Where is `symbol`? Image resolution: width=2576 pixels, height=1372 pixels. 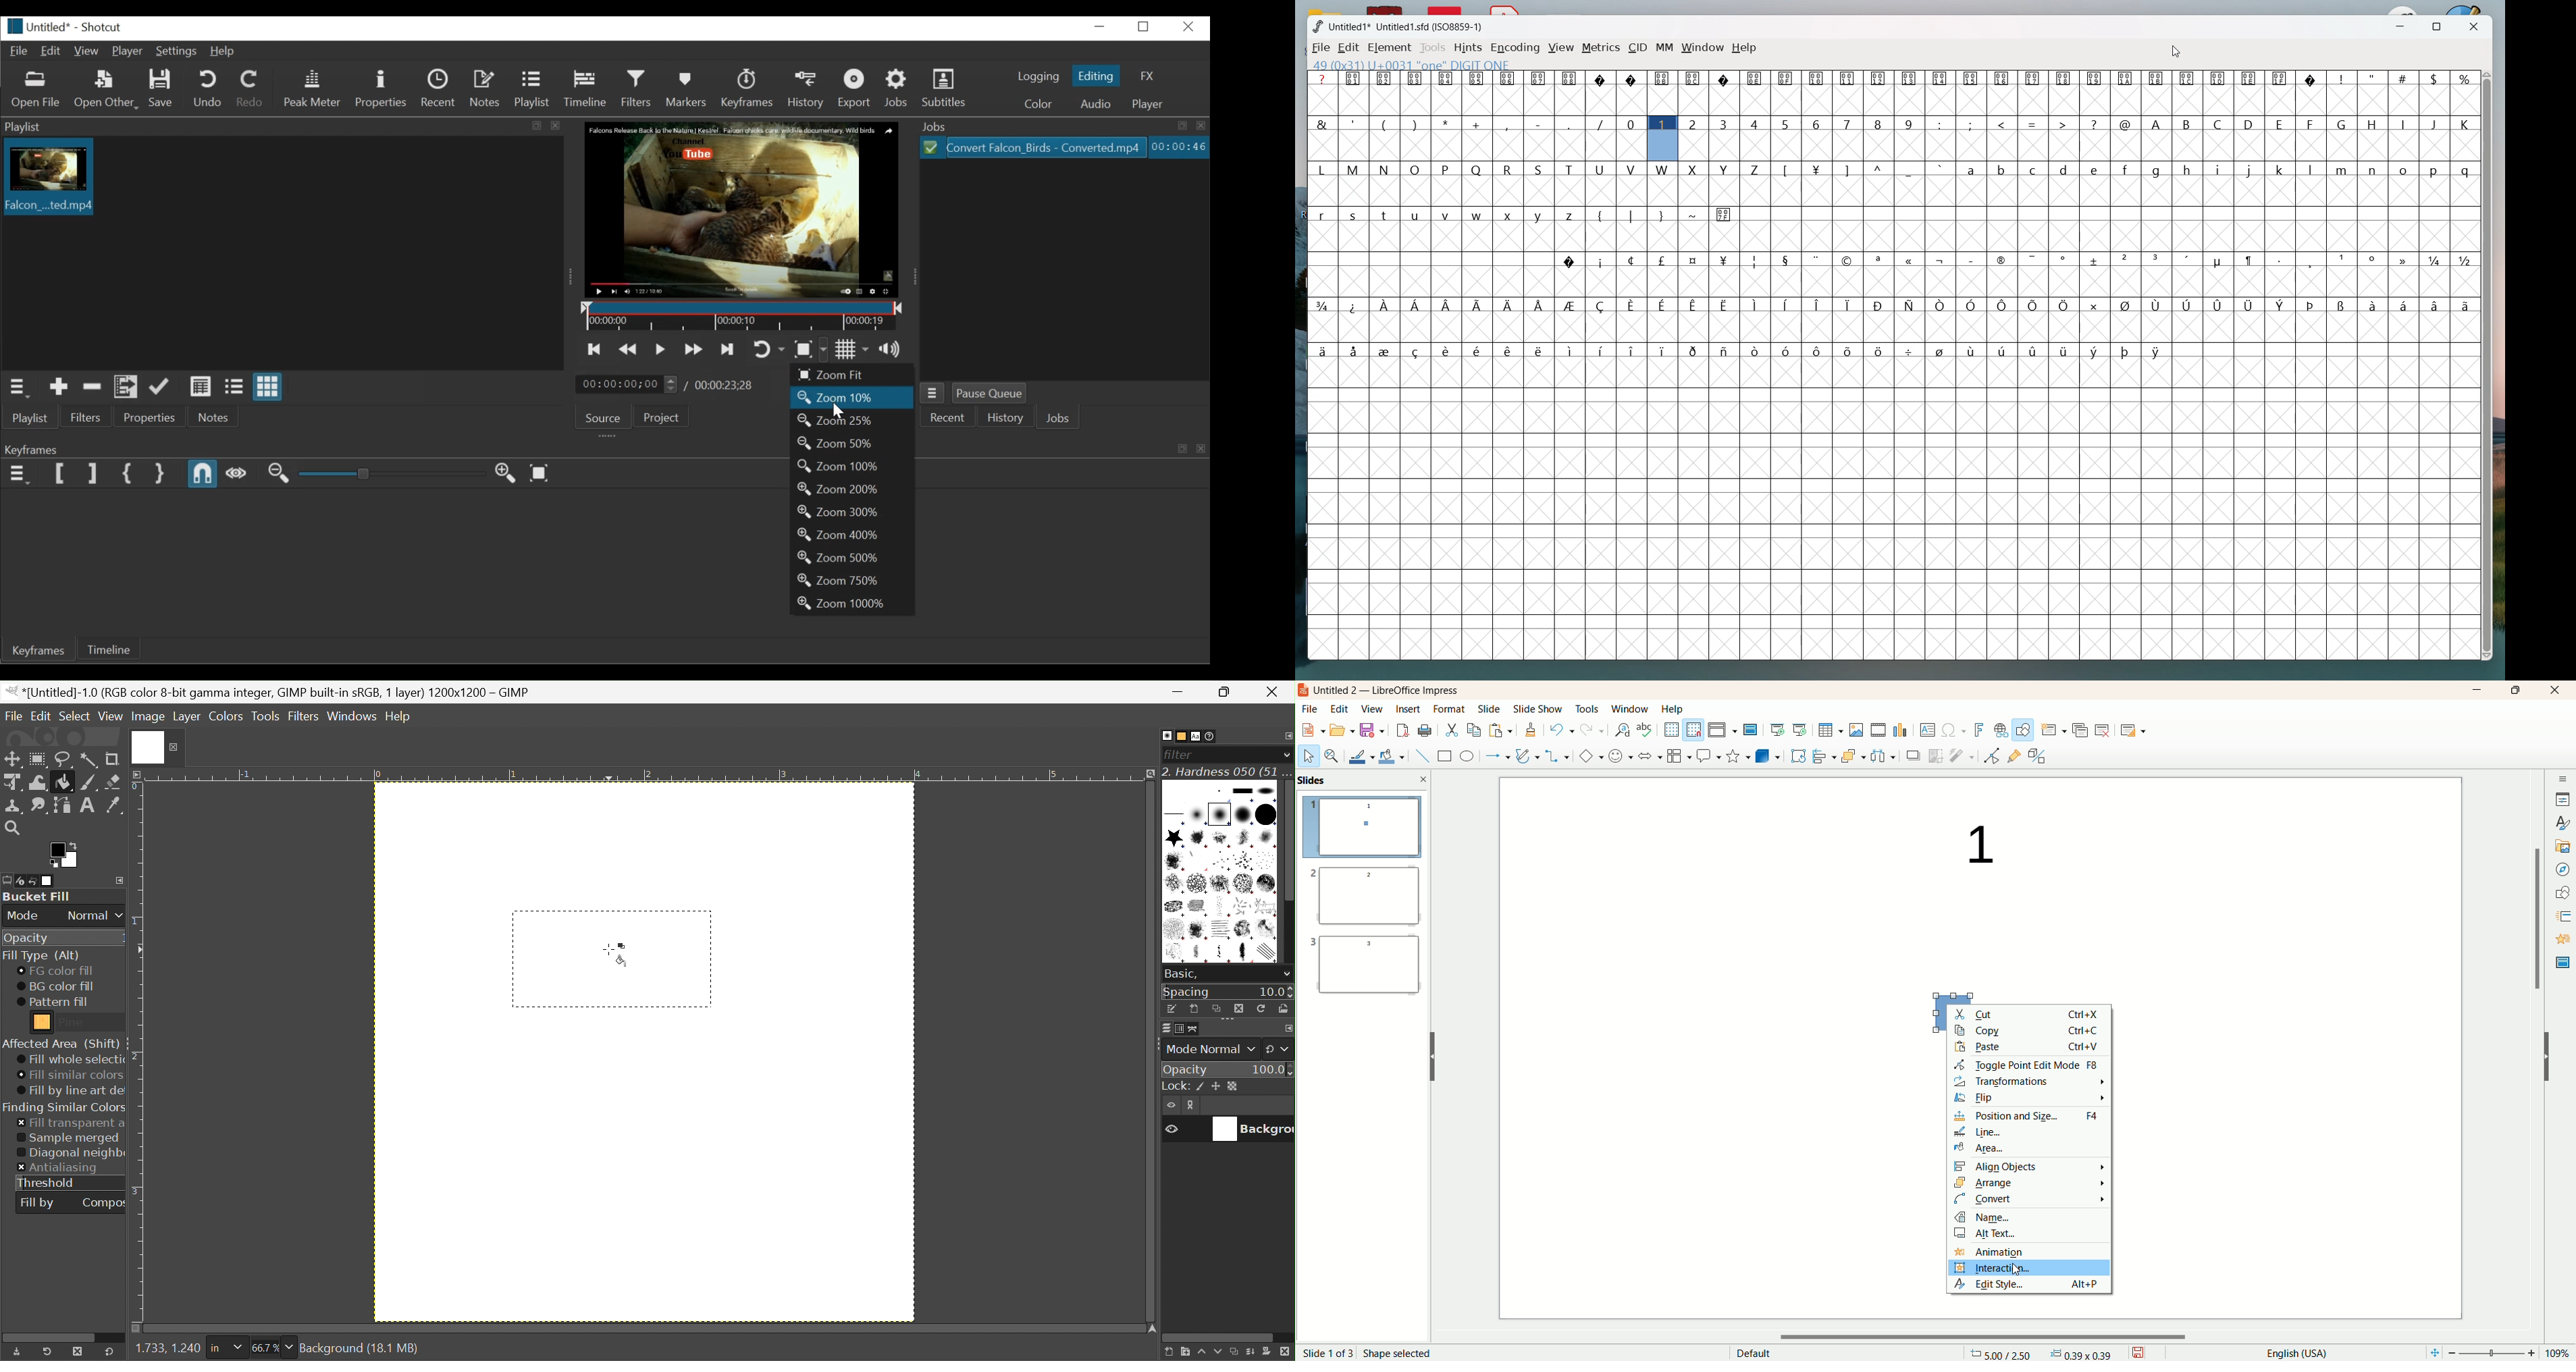
symbol is located at coordinates (2435, 261).